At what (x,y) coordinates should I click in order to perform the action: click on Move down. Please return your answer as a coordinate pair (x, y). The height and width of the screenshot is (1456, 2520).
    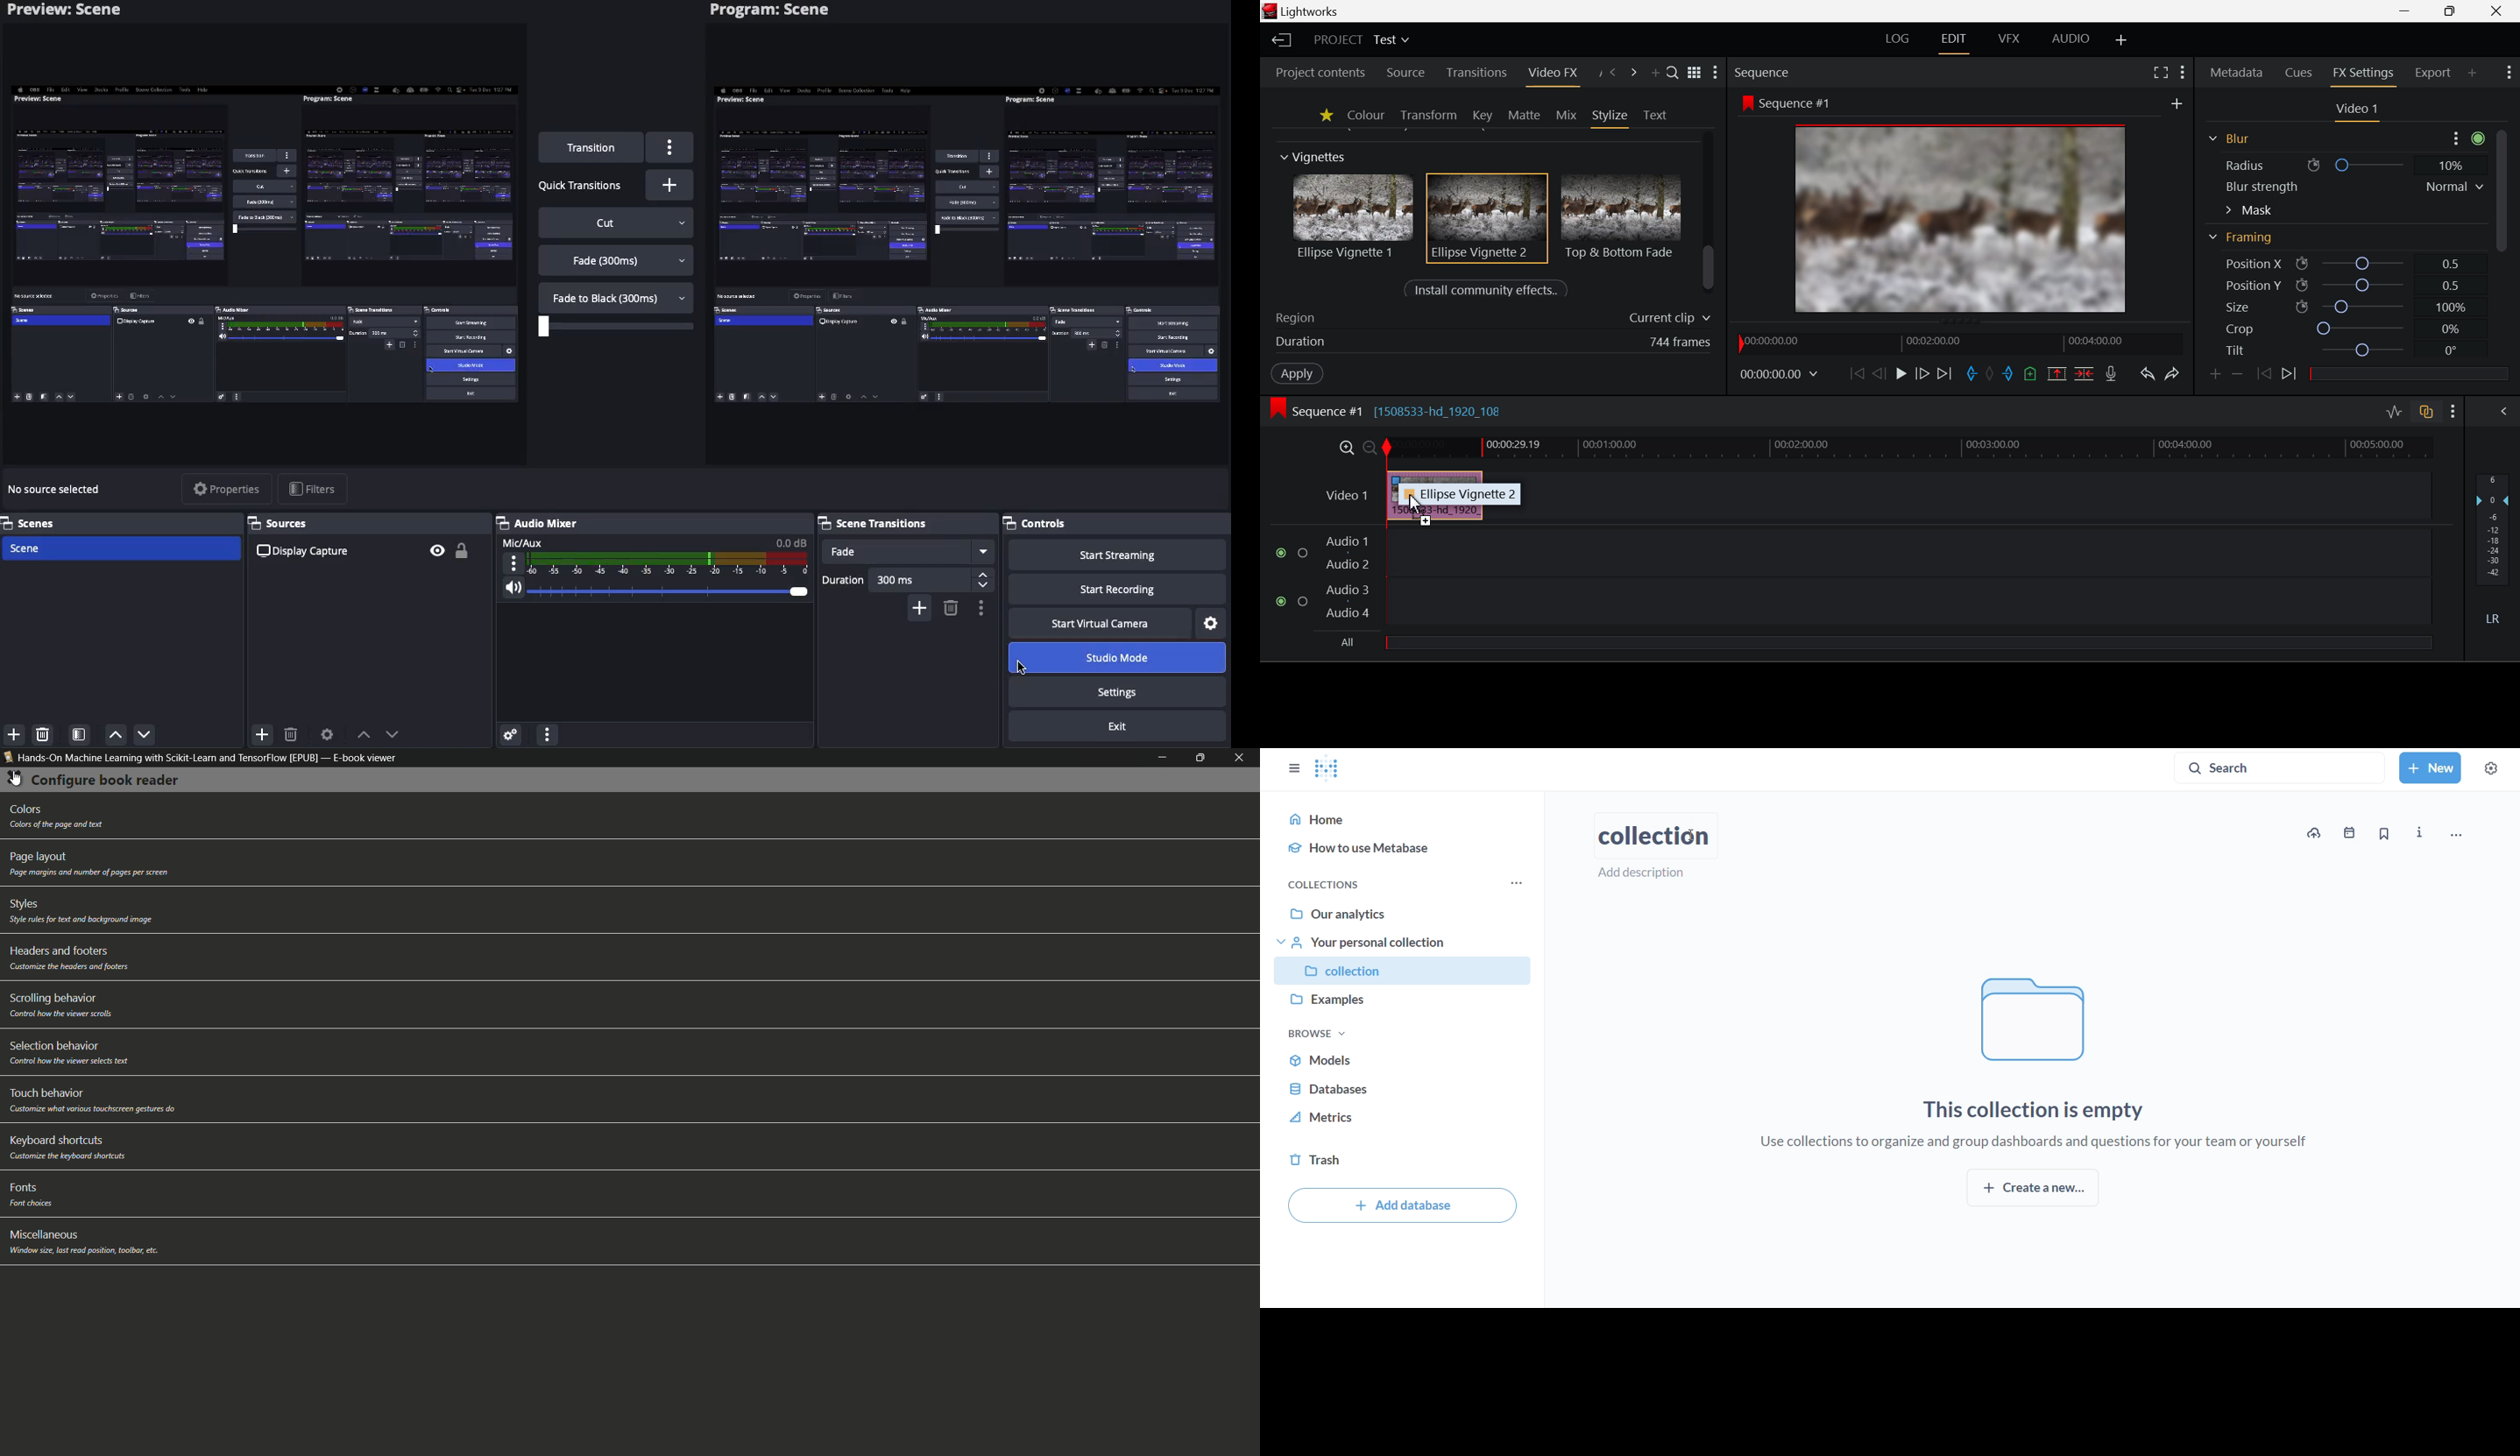
    Looking at the image, I should click on (396, 734).